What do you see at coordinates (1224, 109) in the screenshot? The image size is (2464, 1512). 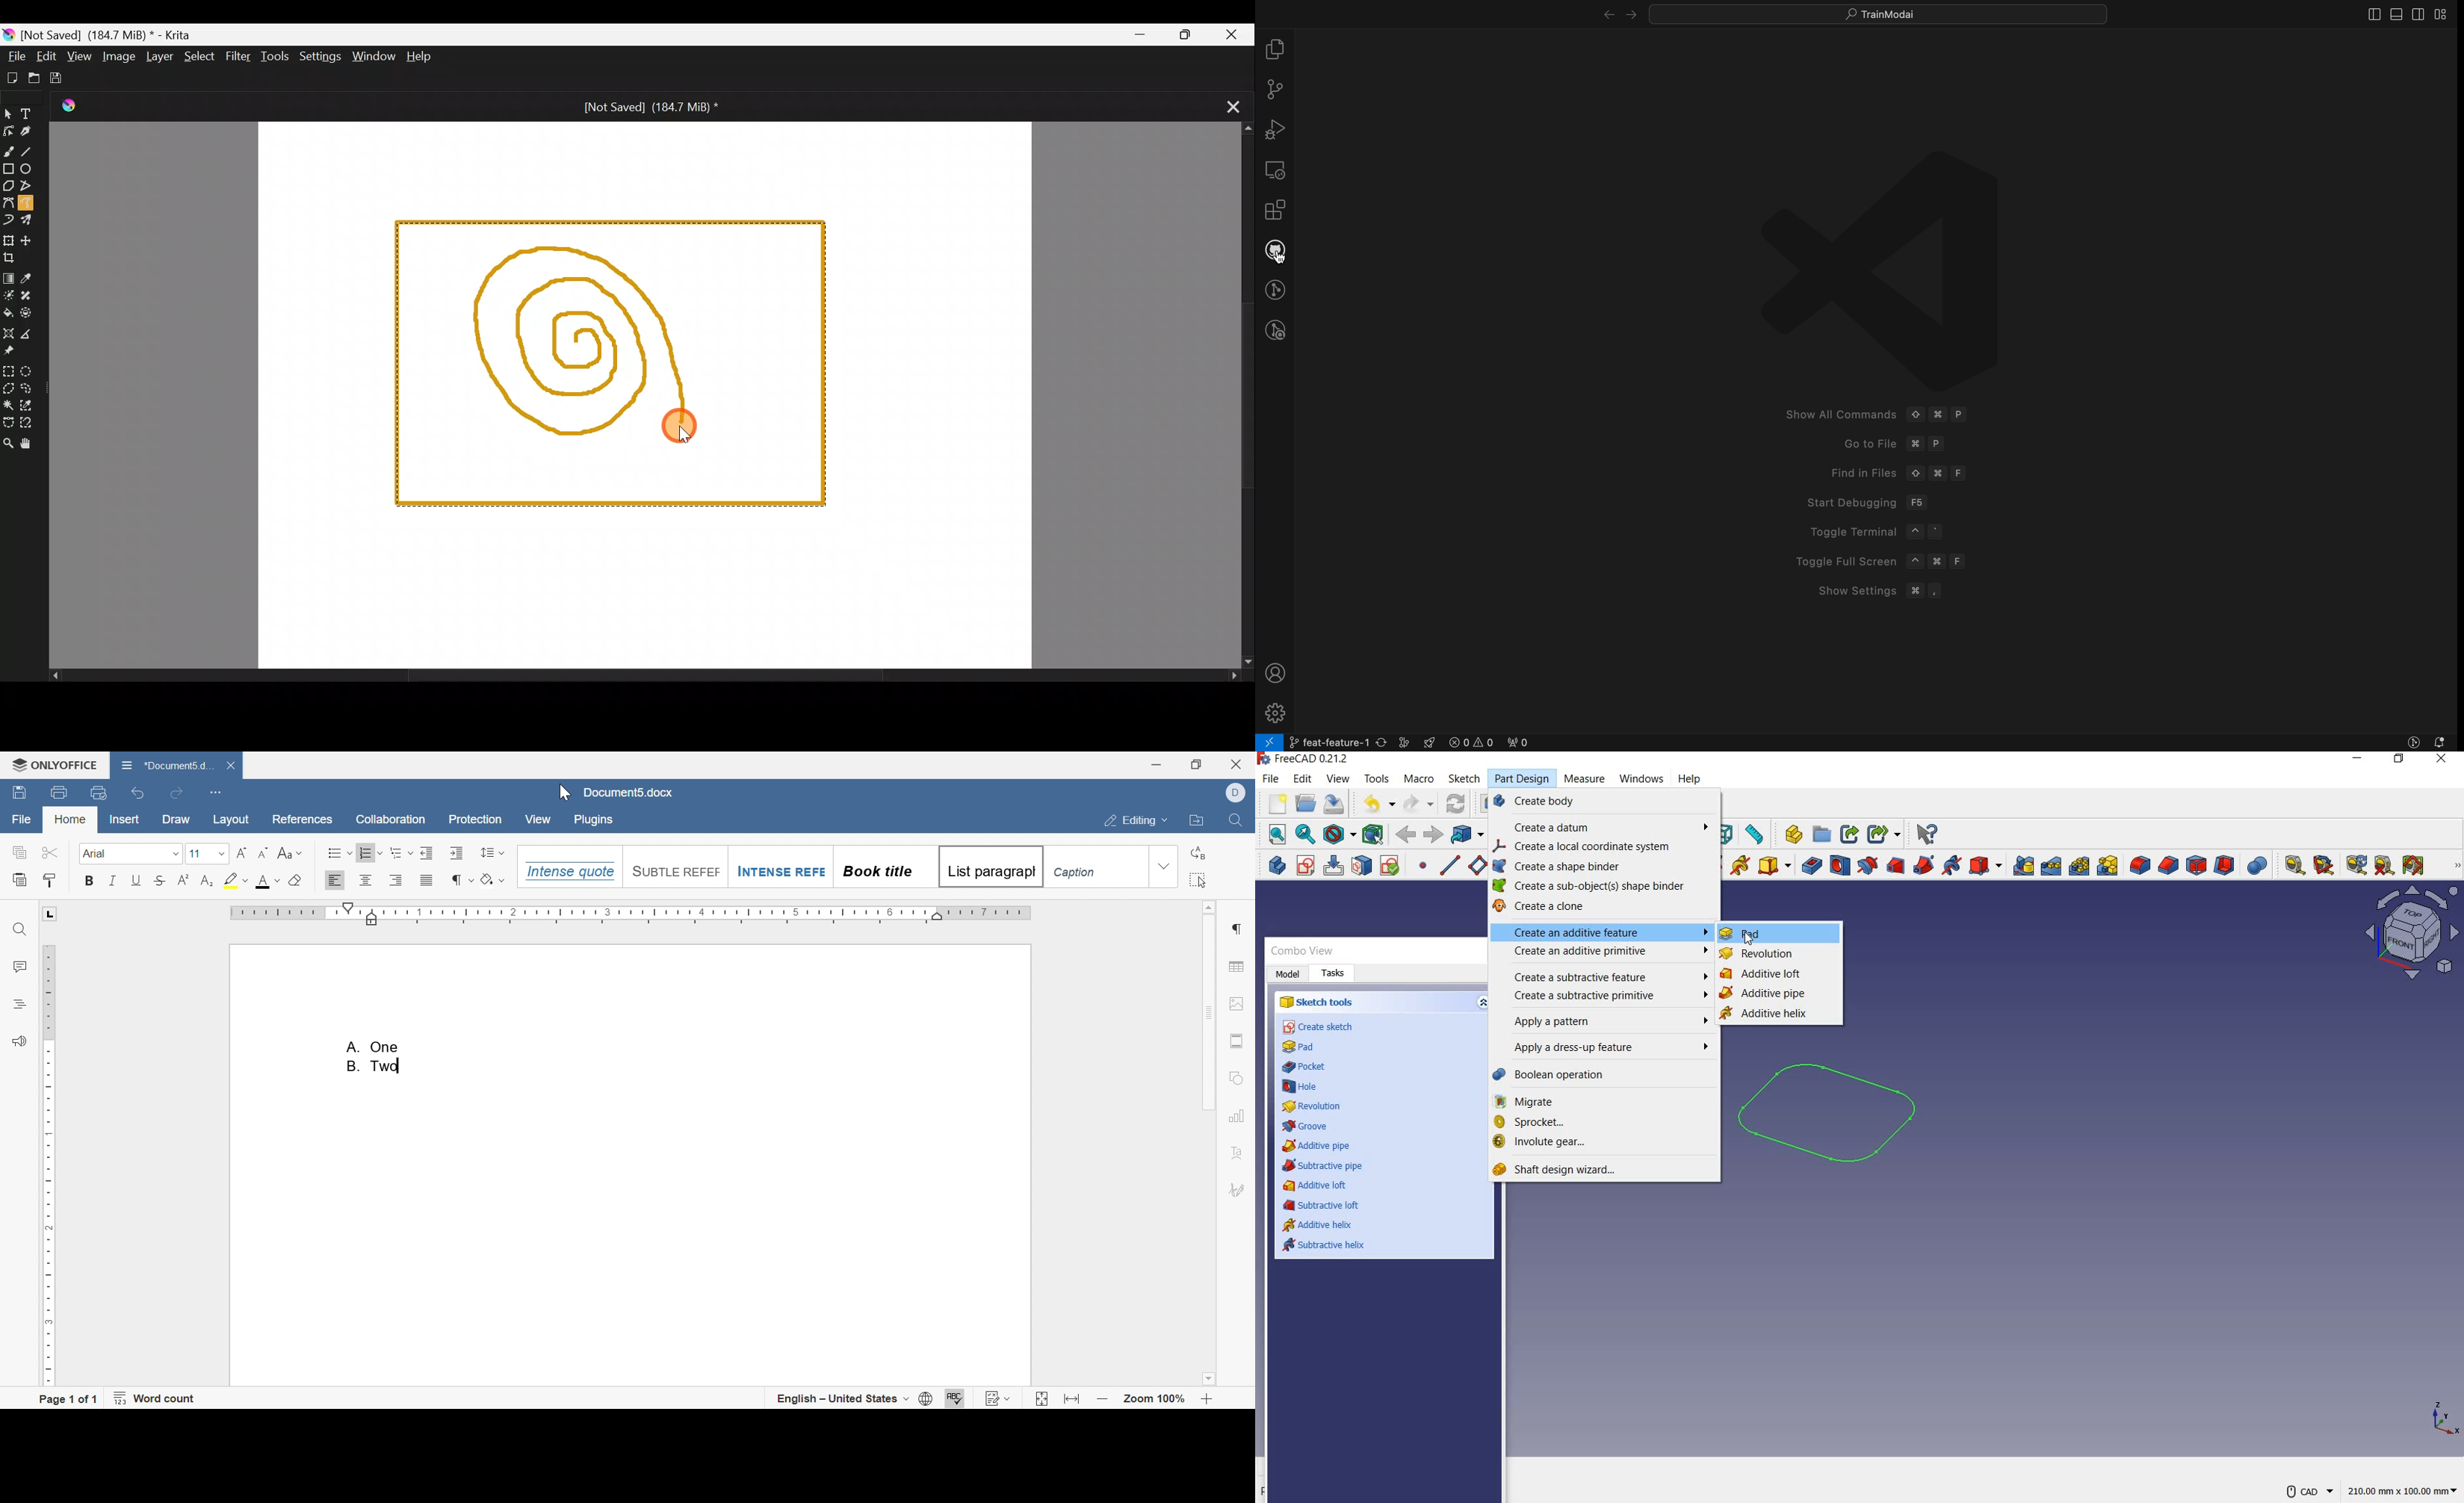 I see `Close tab` at bounding box center [1224, 109].